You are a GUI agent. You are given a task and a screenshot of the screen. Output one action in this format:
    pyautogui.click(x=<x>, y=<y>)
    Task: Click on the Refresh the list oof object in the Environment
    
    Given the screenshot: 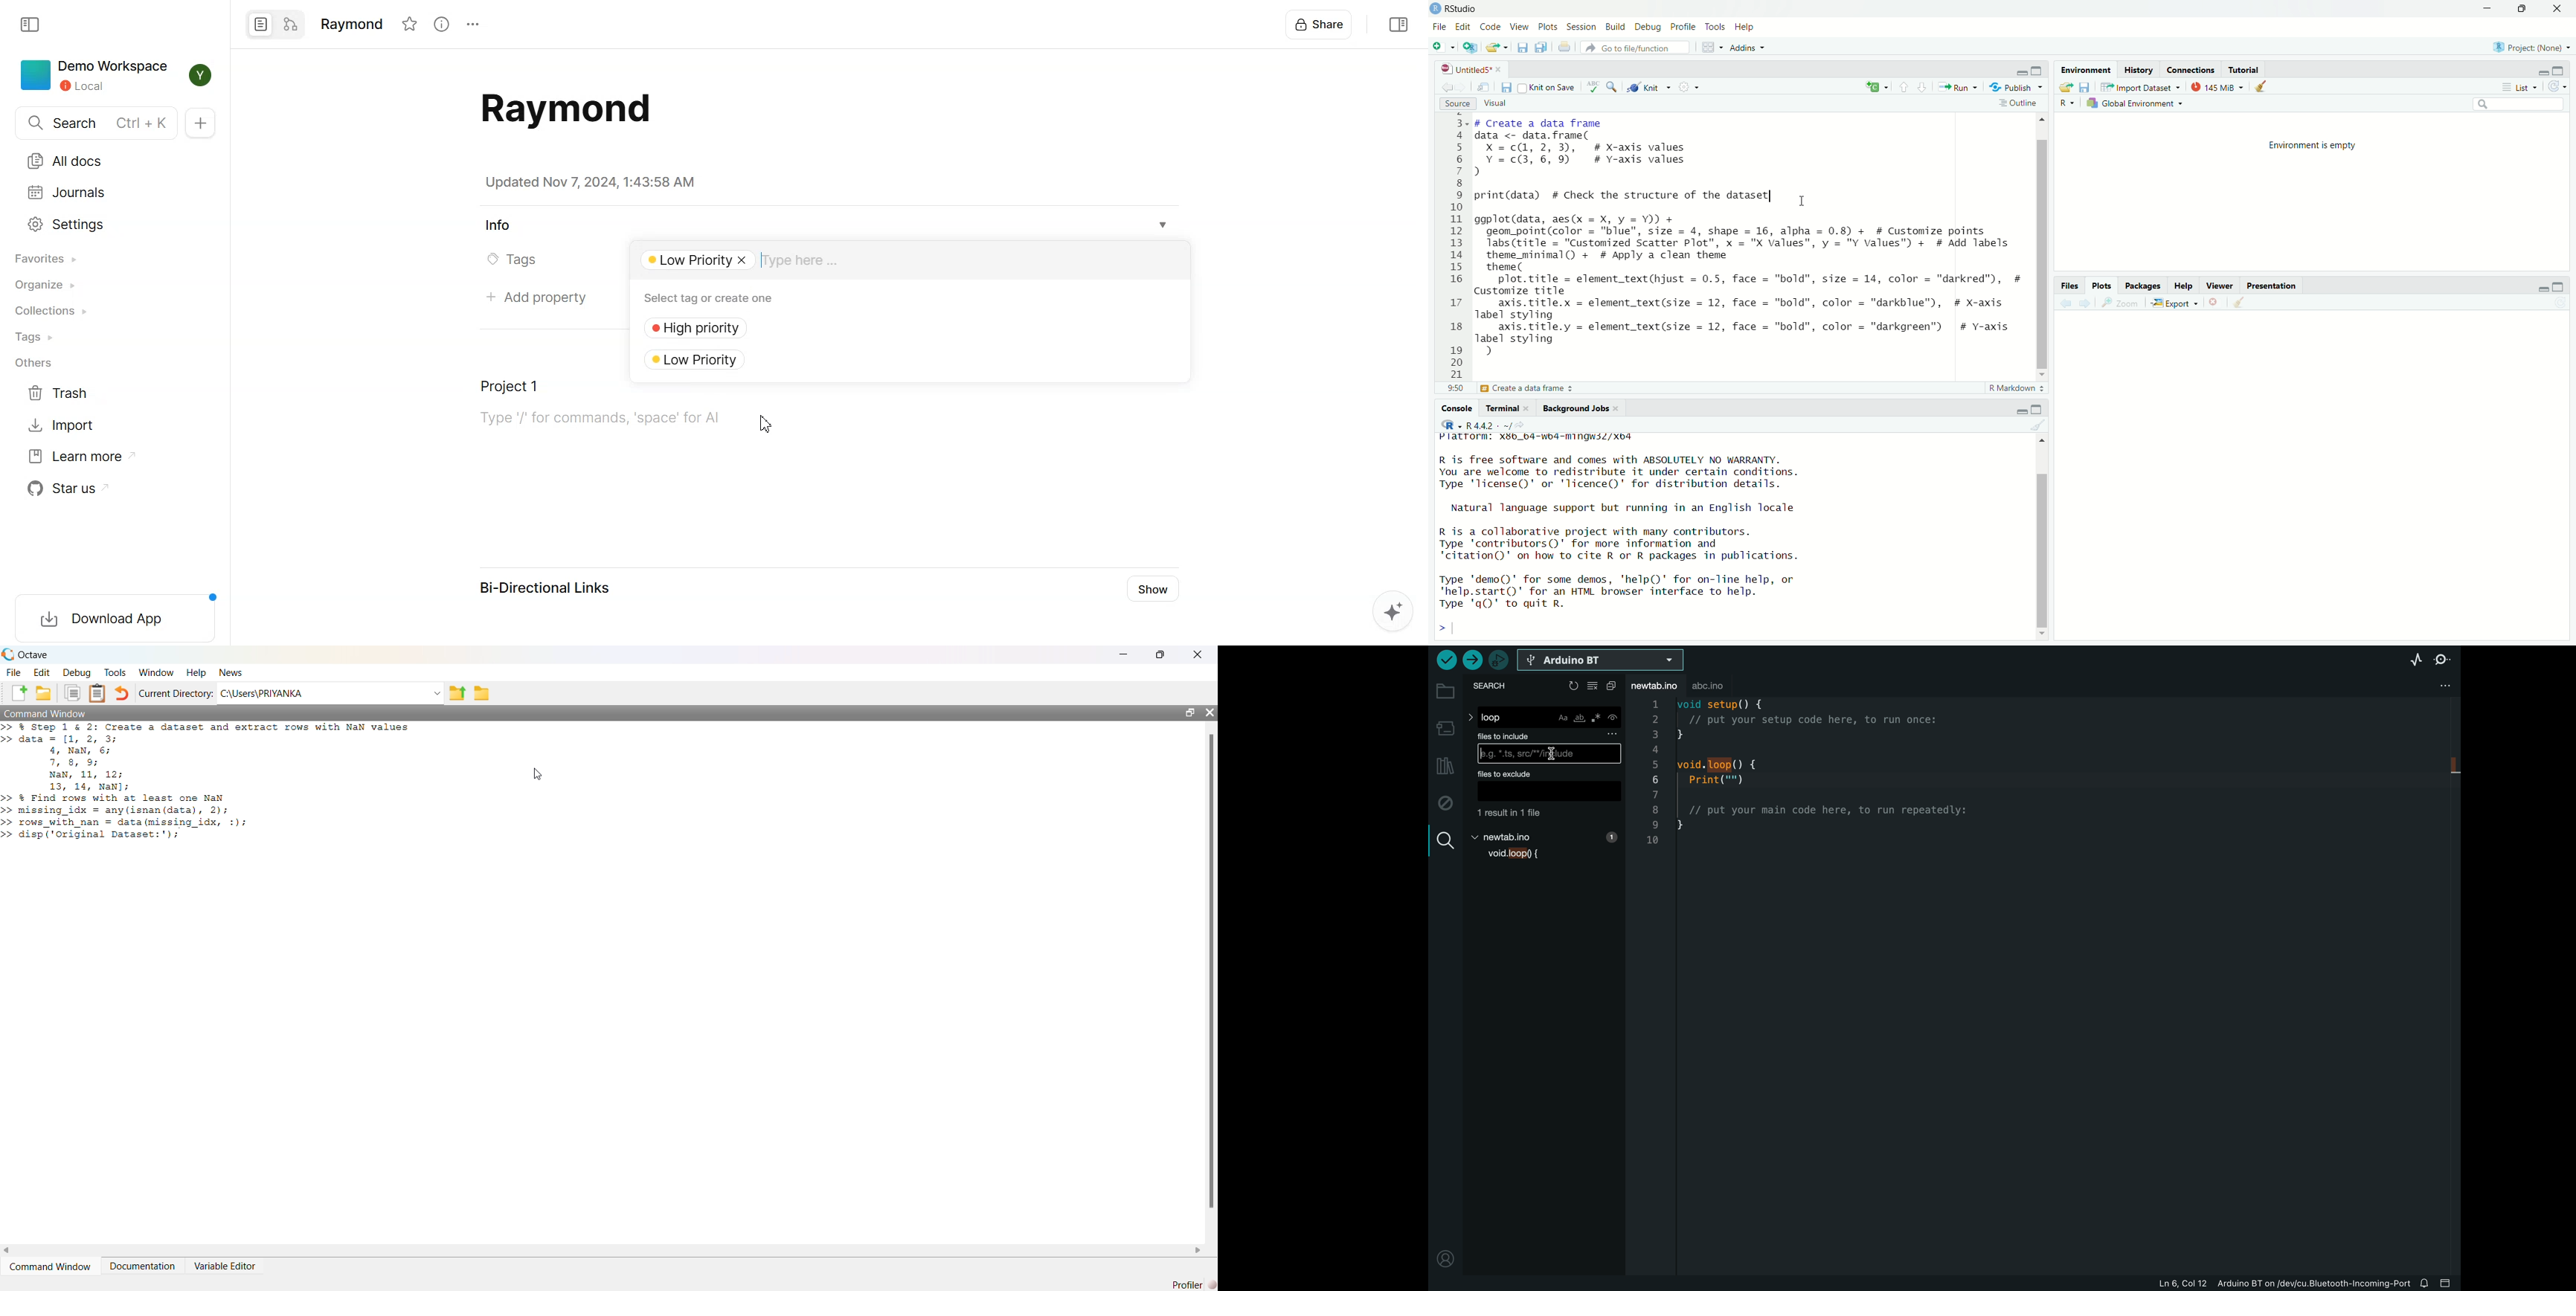 What is the action you would take?
    pyautogui.click(x=2558, y=87)
    